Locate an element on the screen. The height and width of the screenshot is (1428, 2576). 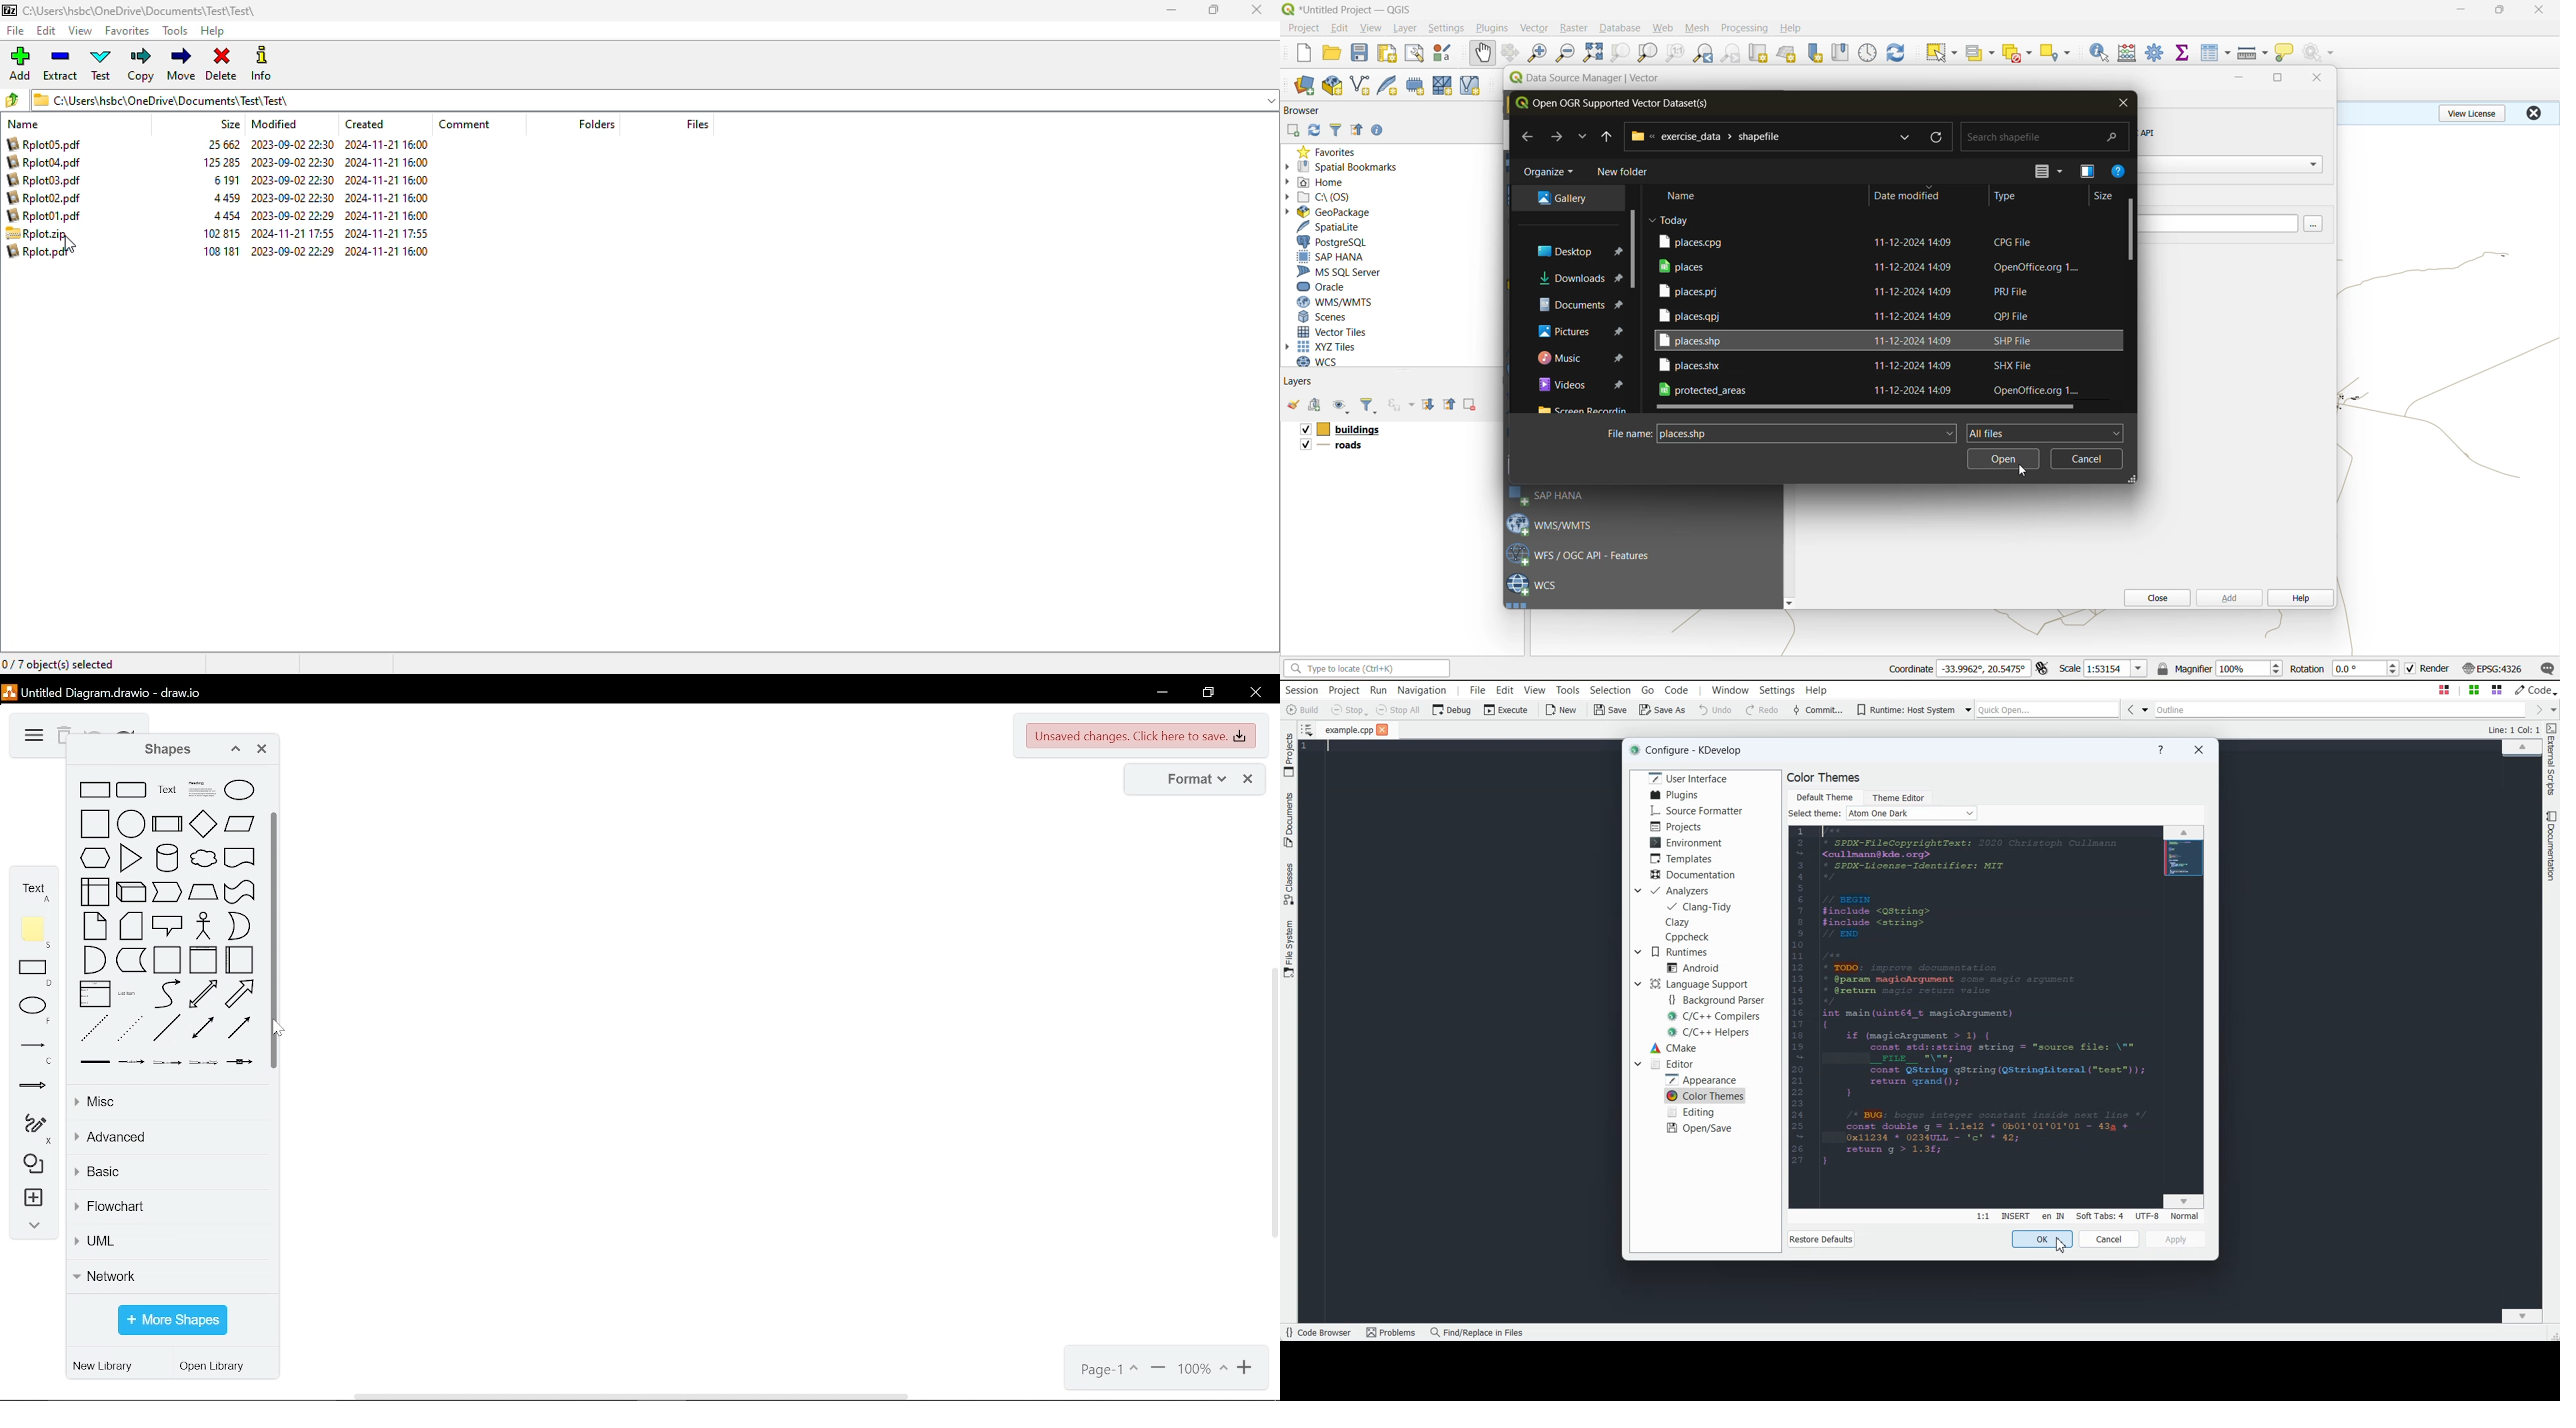
User Interface is located at coordinates (1685, 778).